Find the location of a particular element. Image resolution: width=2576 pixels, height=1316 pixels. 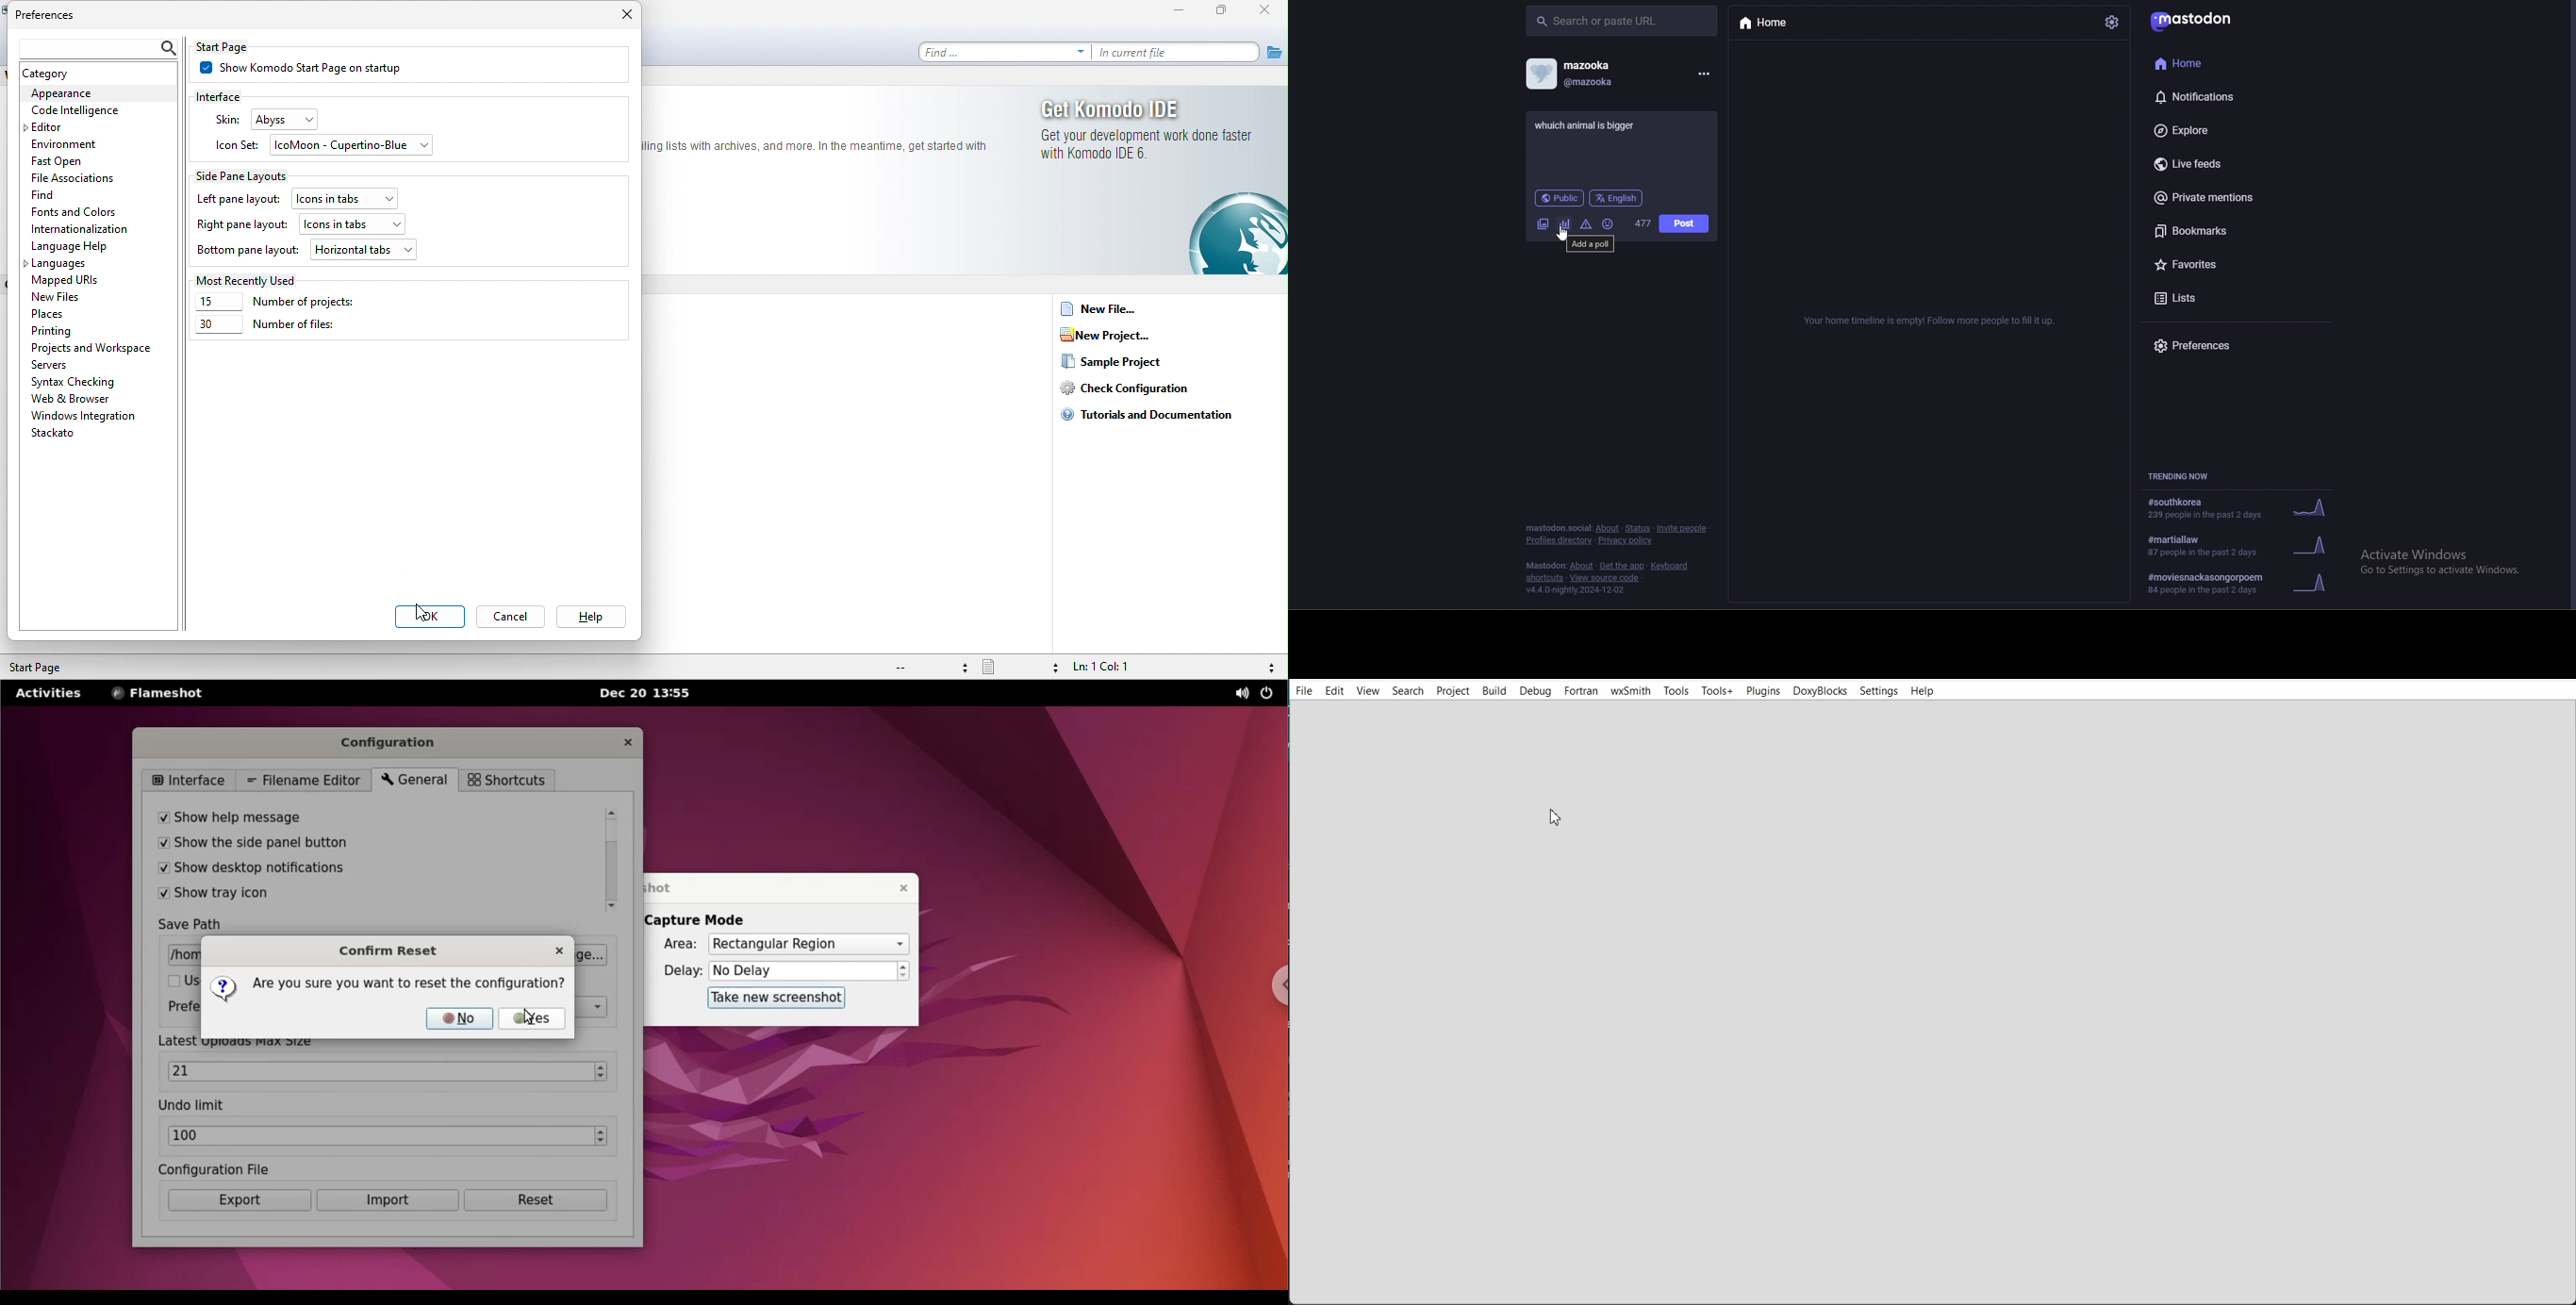

status is located at coordinates (1638, 529).